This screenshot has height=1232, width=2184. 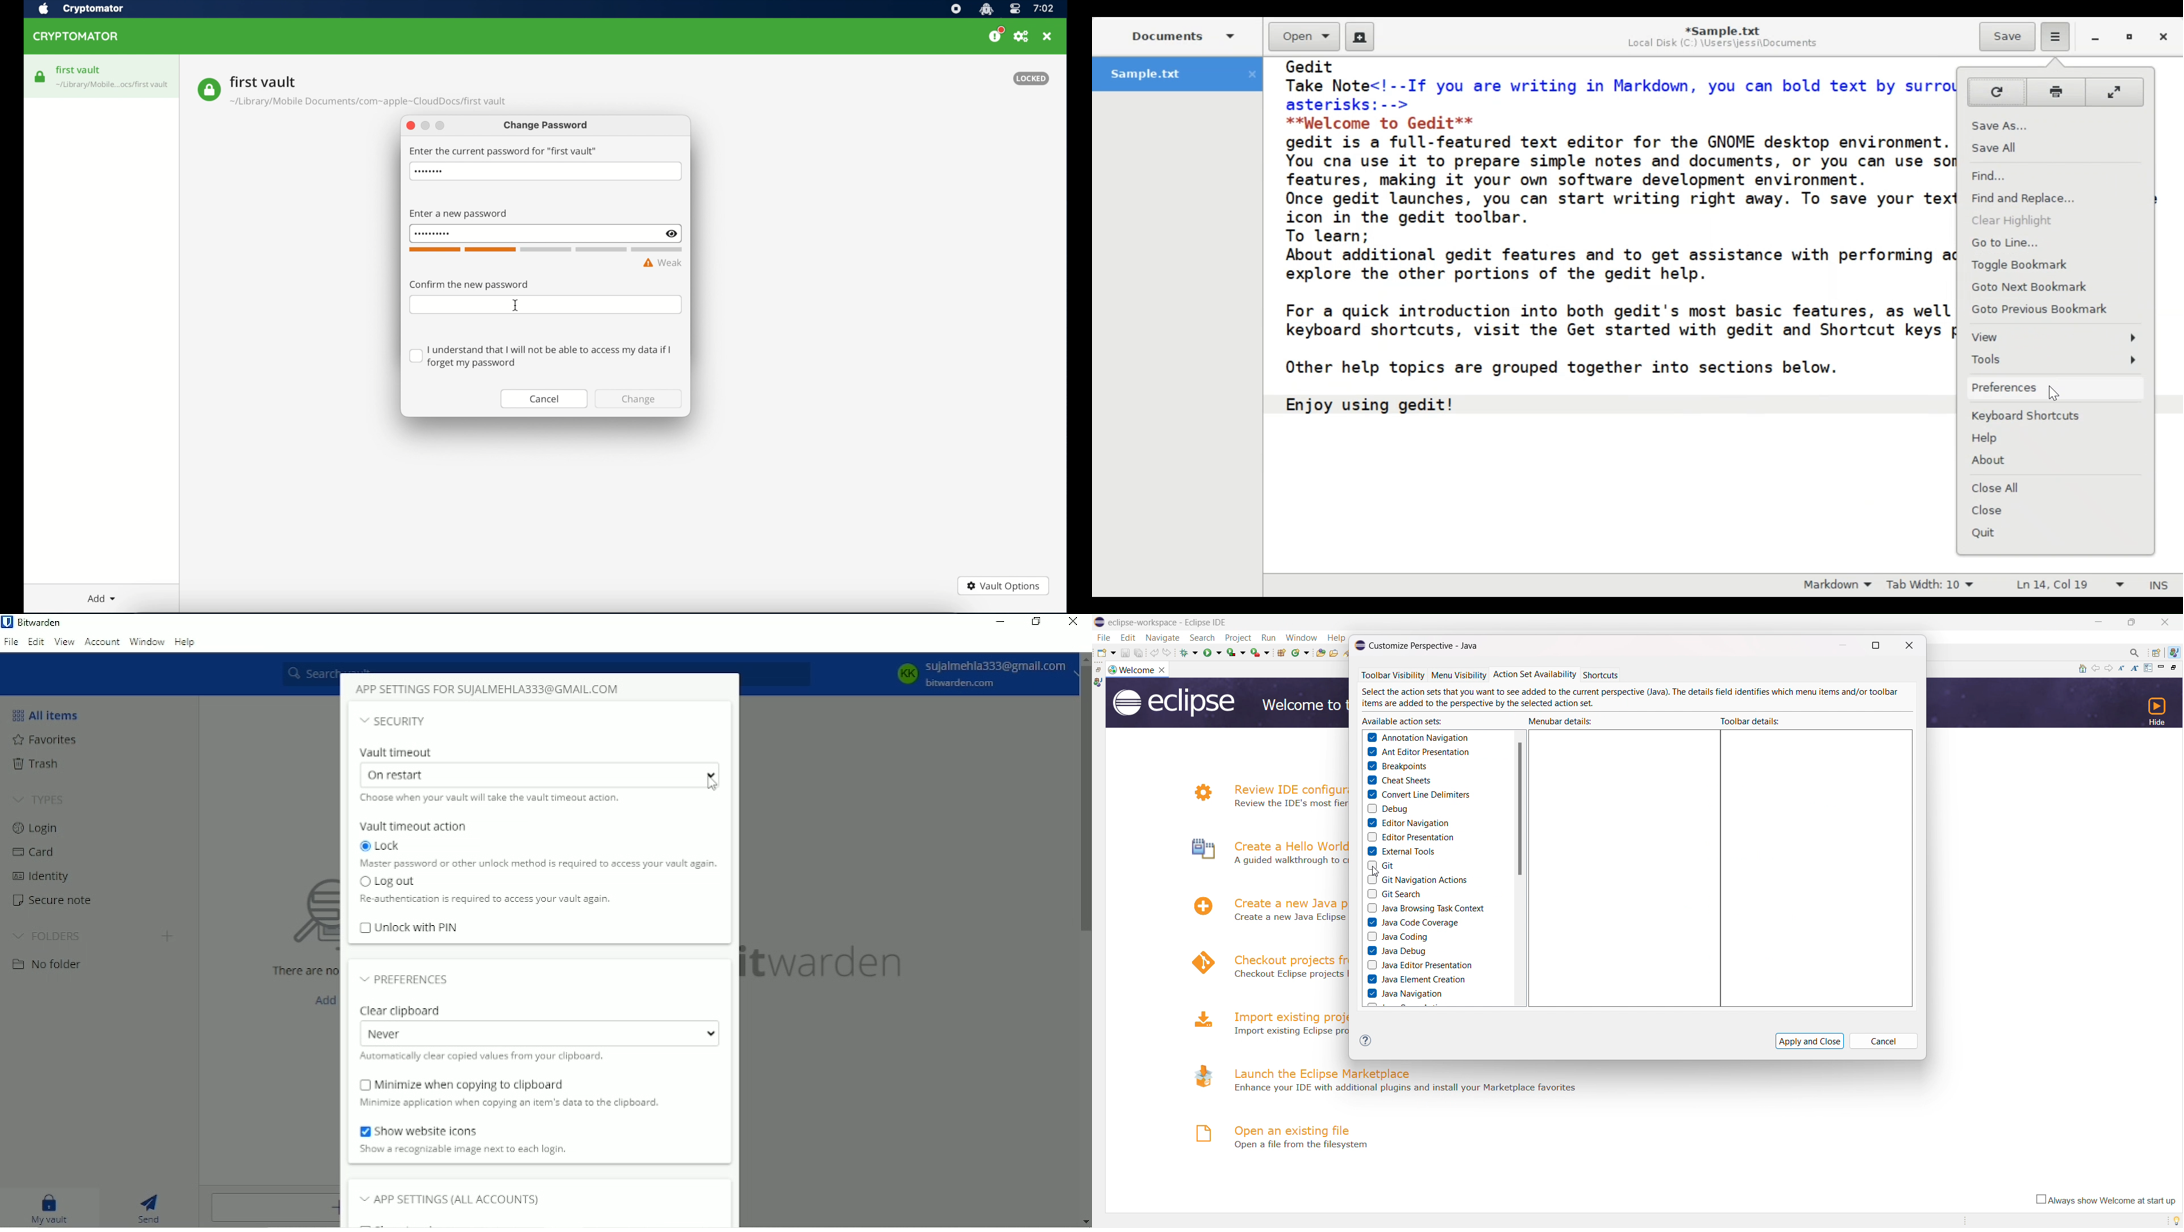 What do you see at coordinates (1044, 9) in the screenshot?
I see `time` at bounding box center [1044, 9].